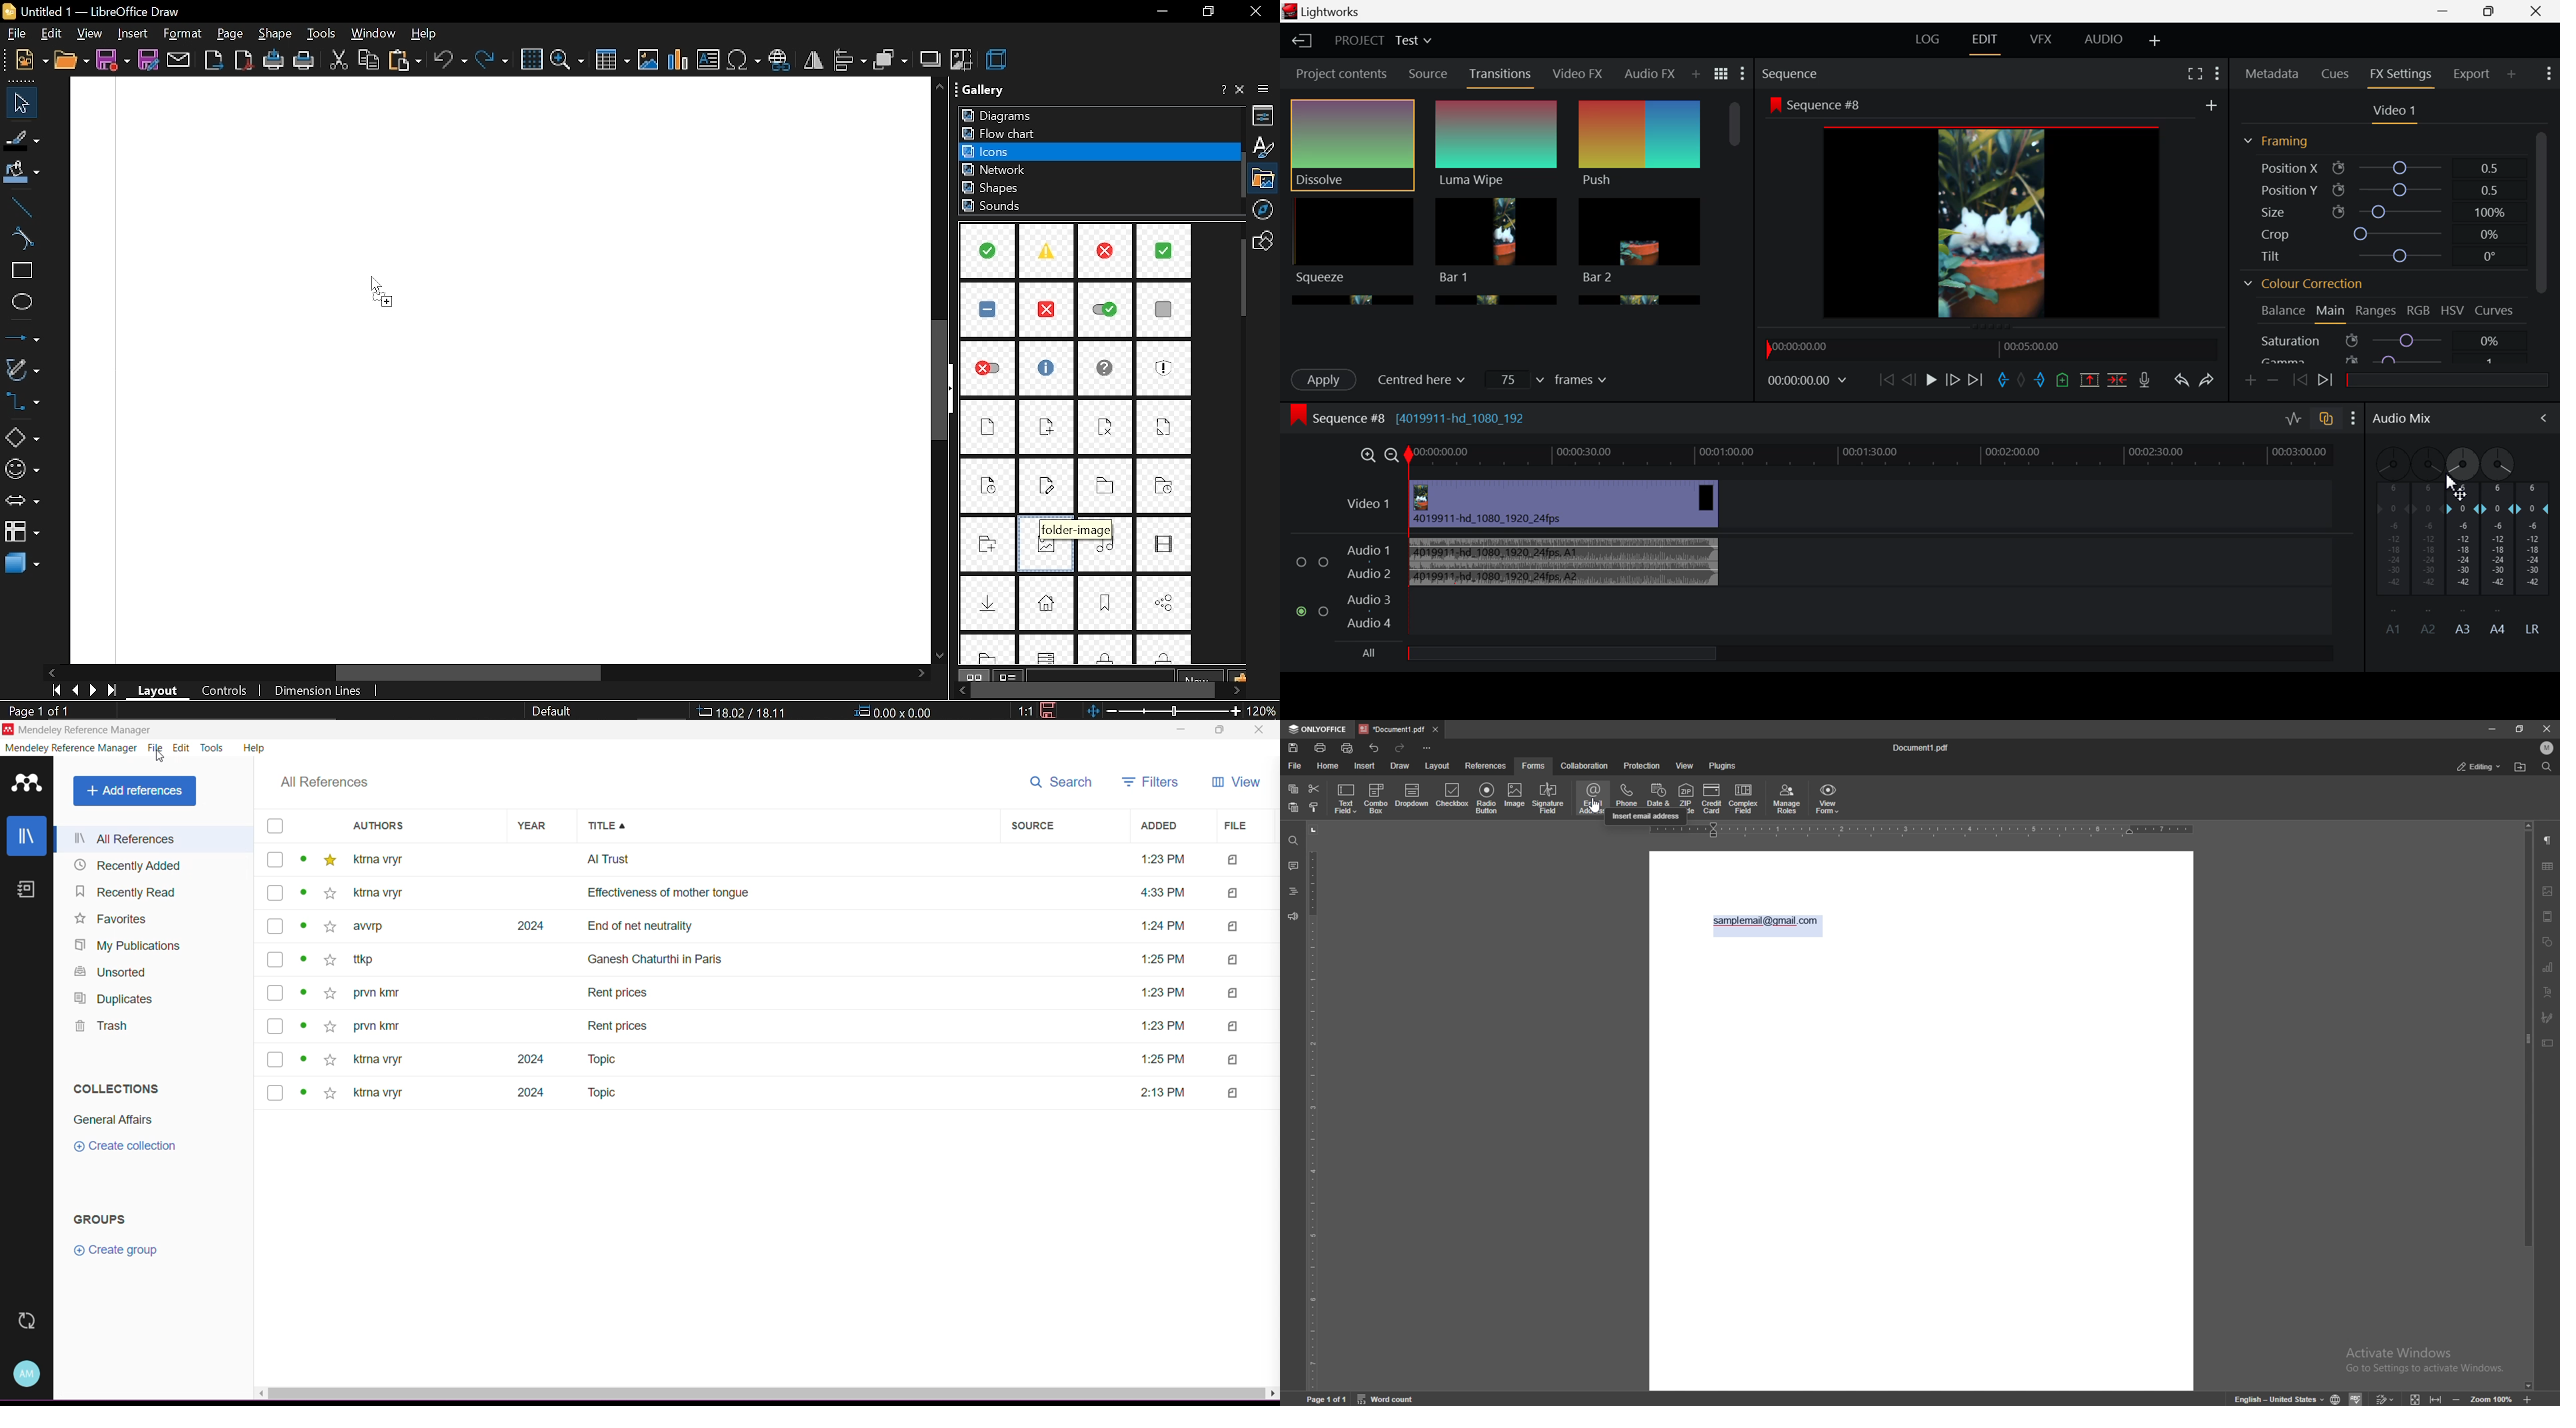 The image size is (2576, 1428). Describe the element at coordinates (994, 207) in the screenshot. I see `sounds` at that location.